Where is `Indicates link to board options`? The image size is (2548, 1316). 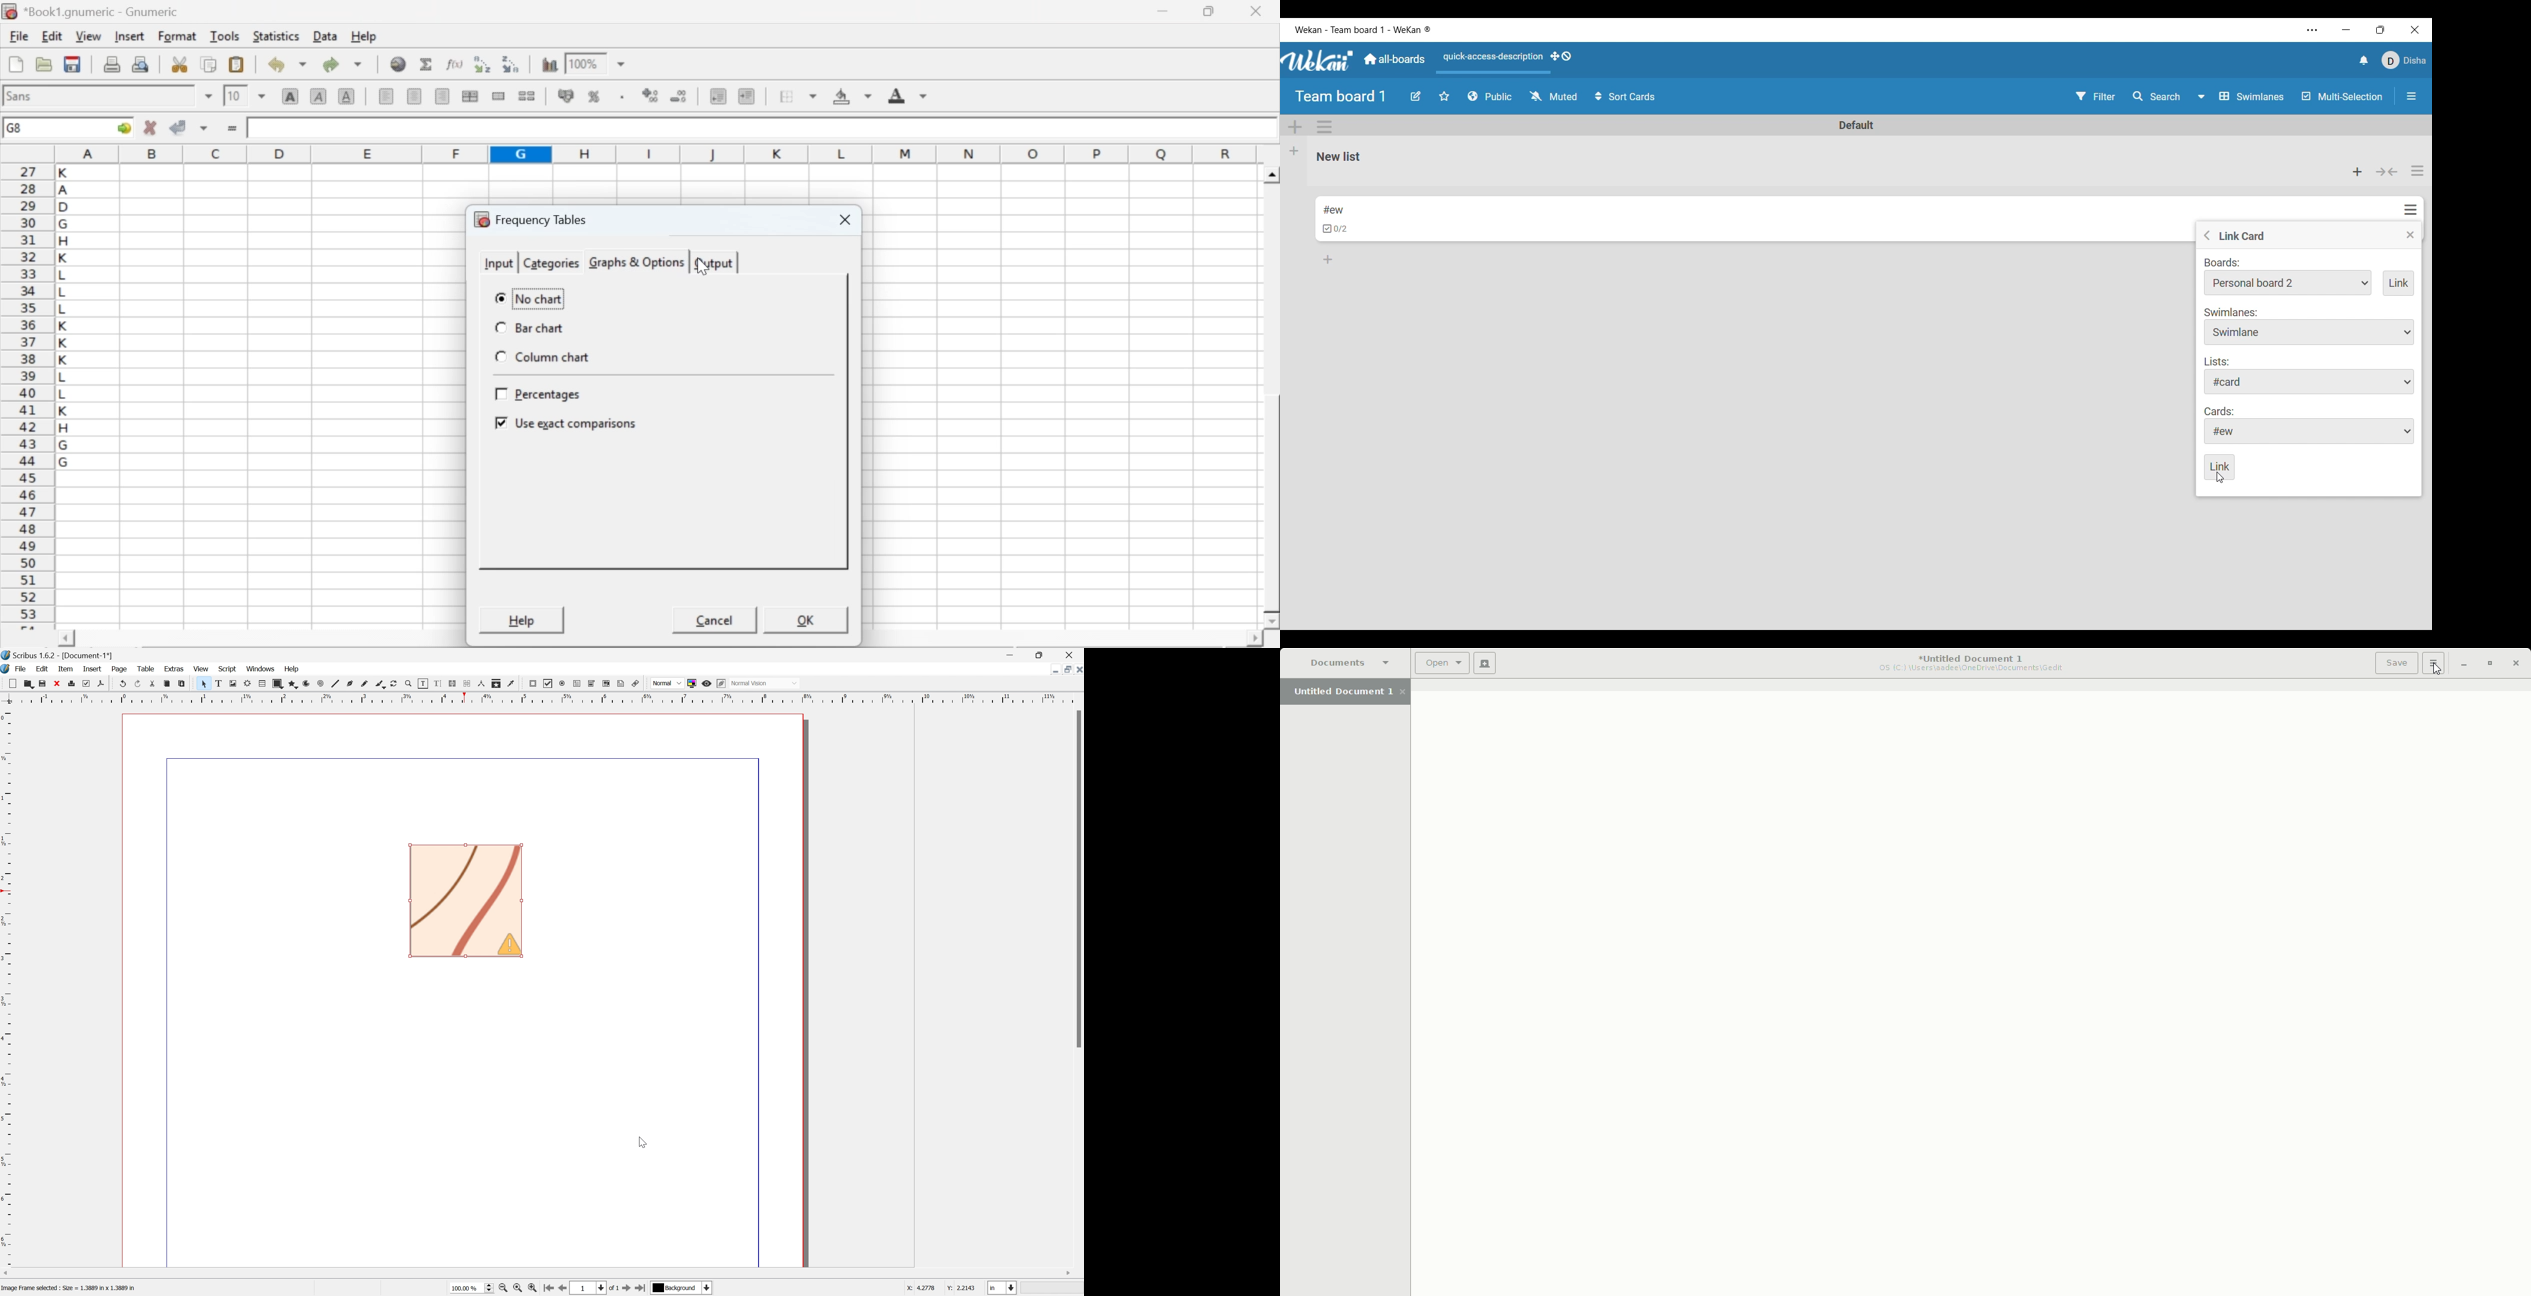 Indicates link to board options is located at coordinates (2222, 263).